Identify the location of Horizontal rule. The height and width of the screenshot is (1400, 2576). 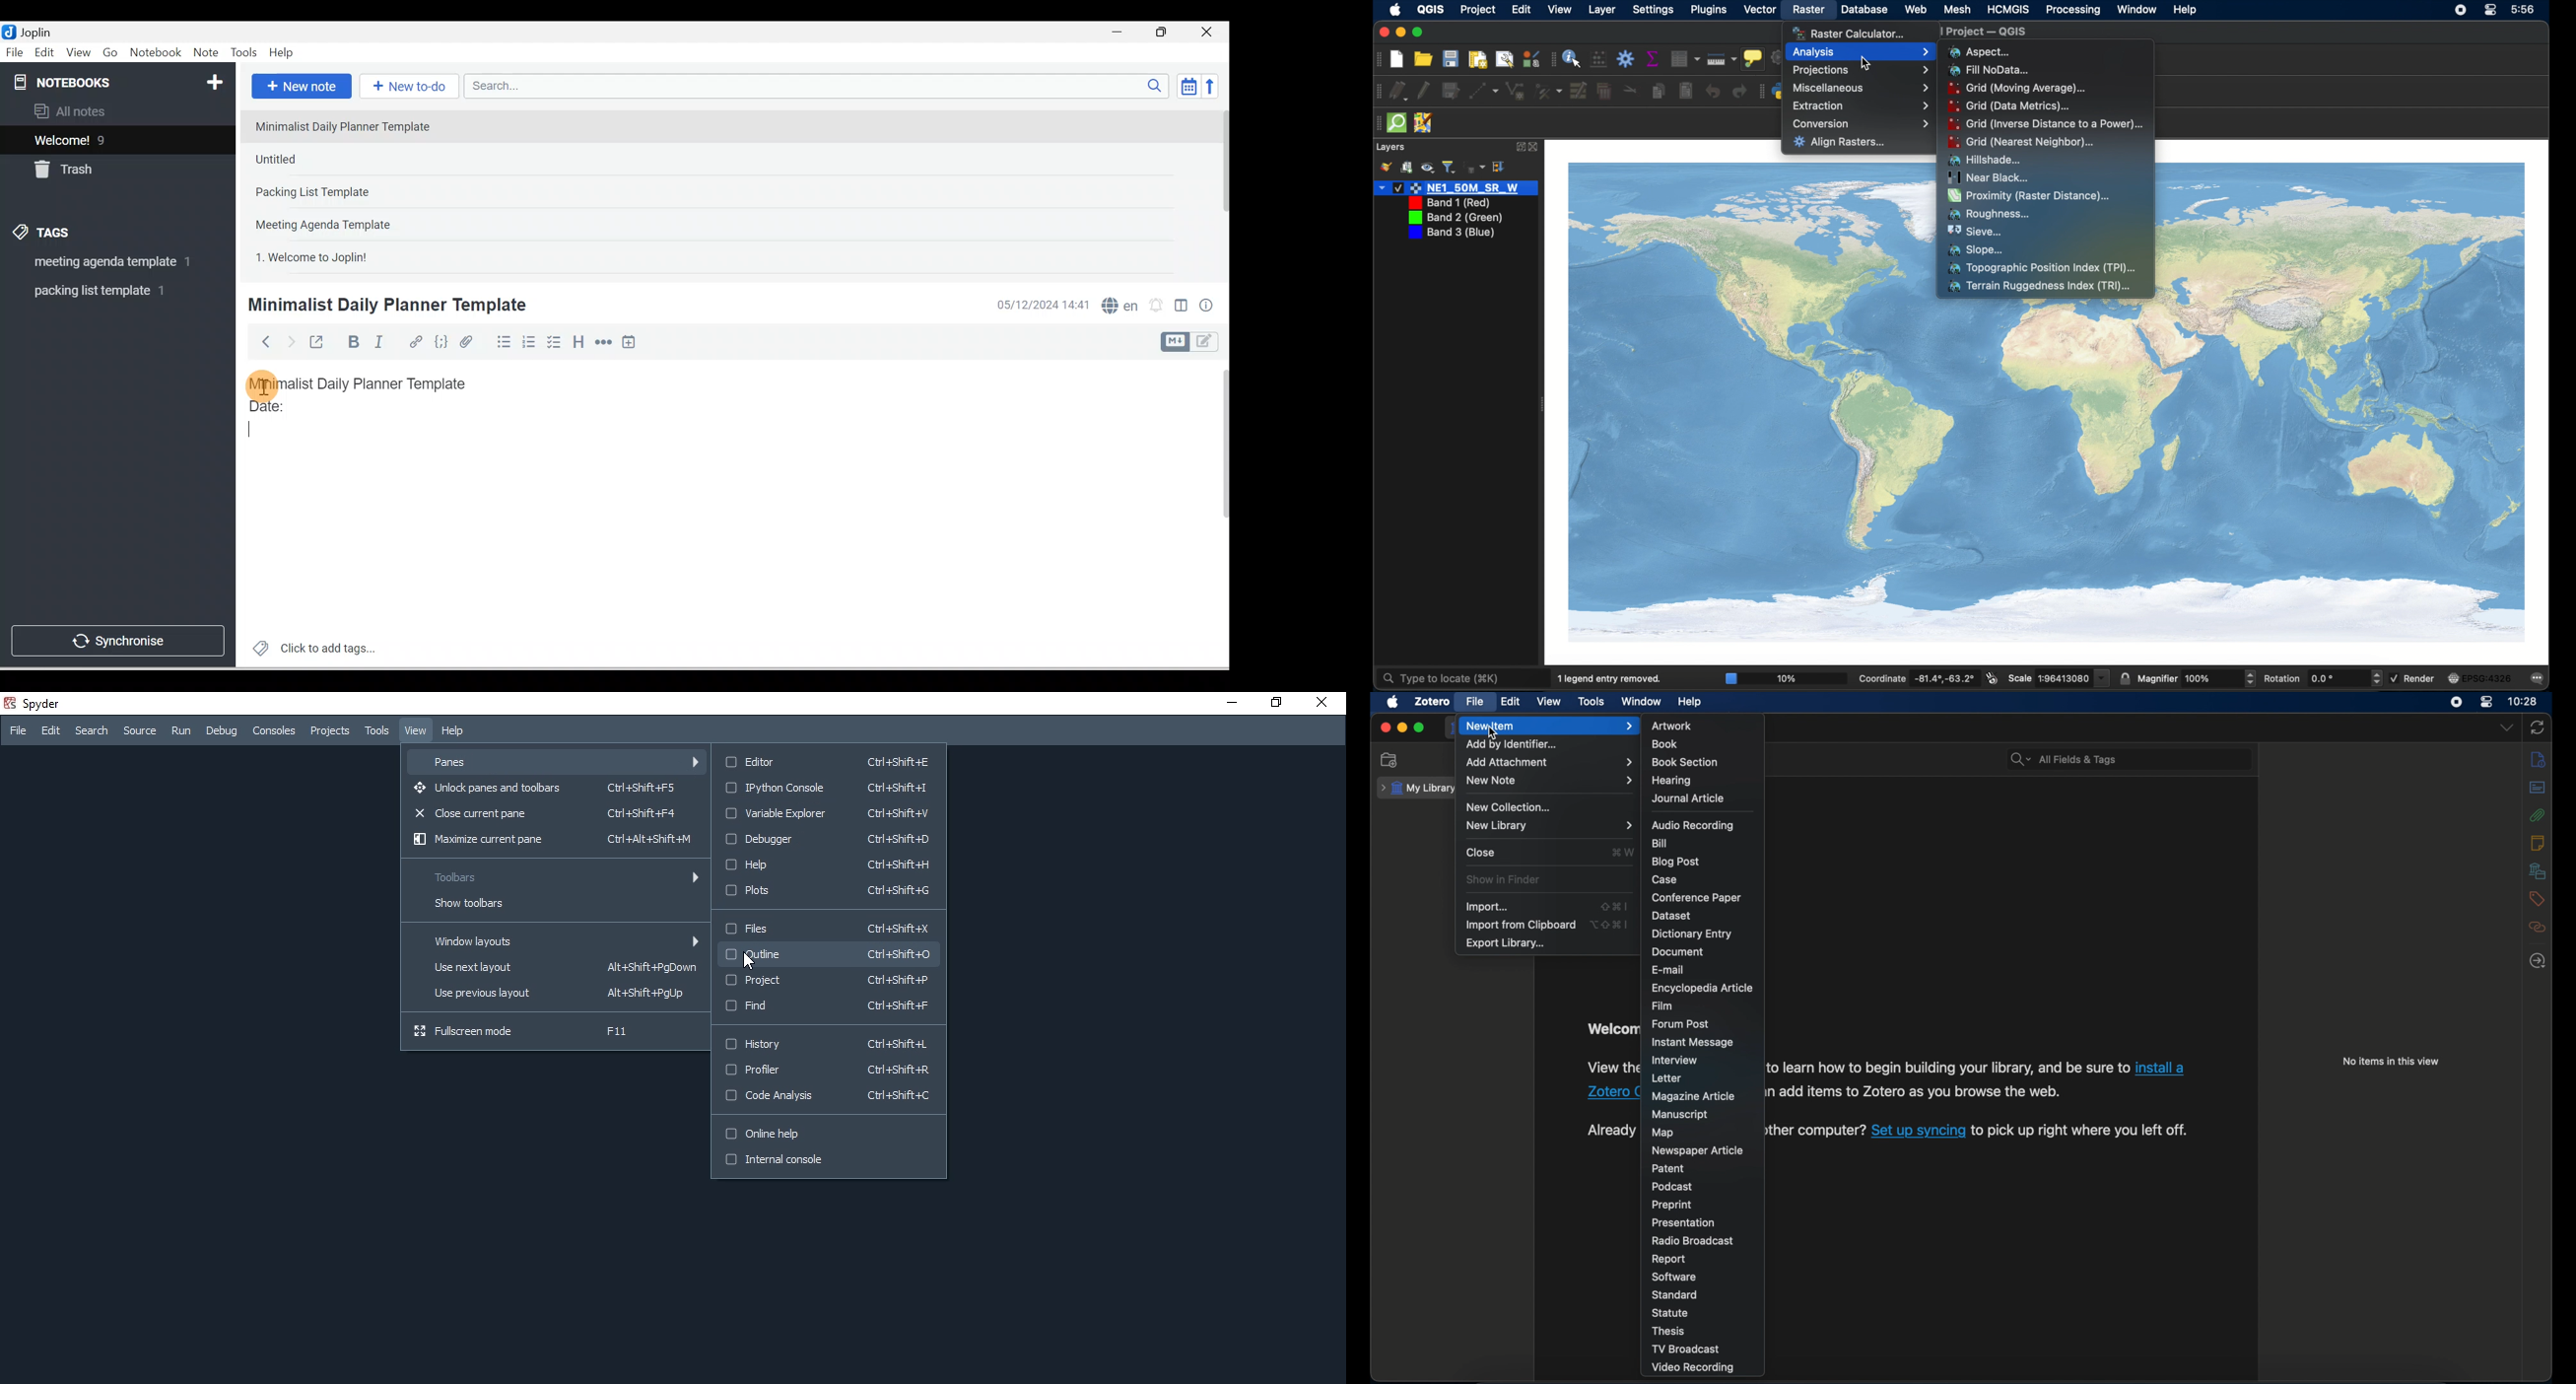
(605, 342).